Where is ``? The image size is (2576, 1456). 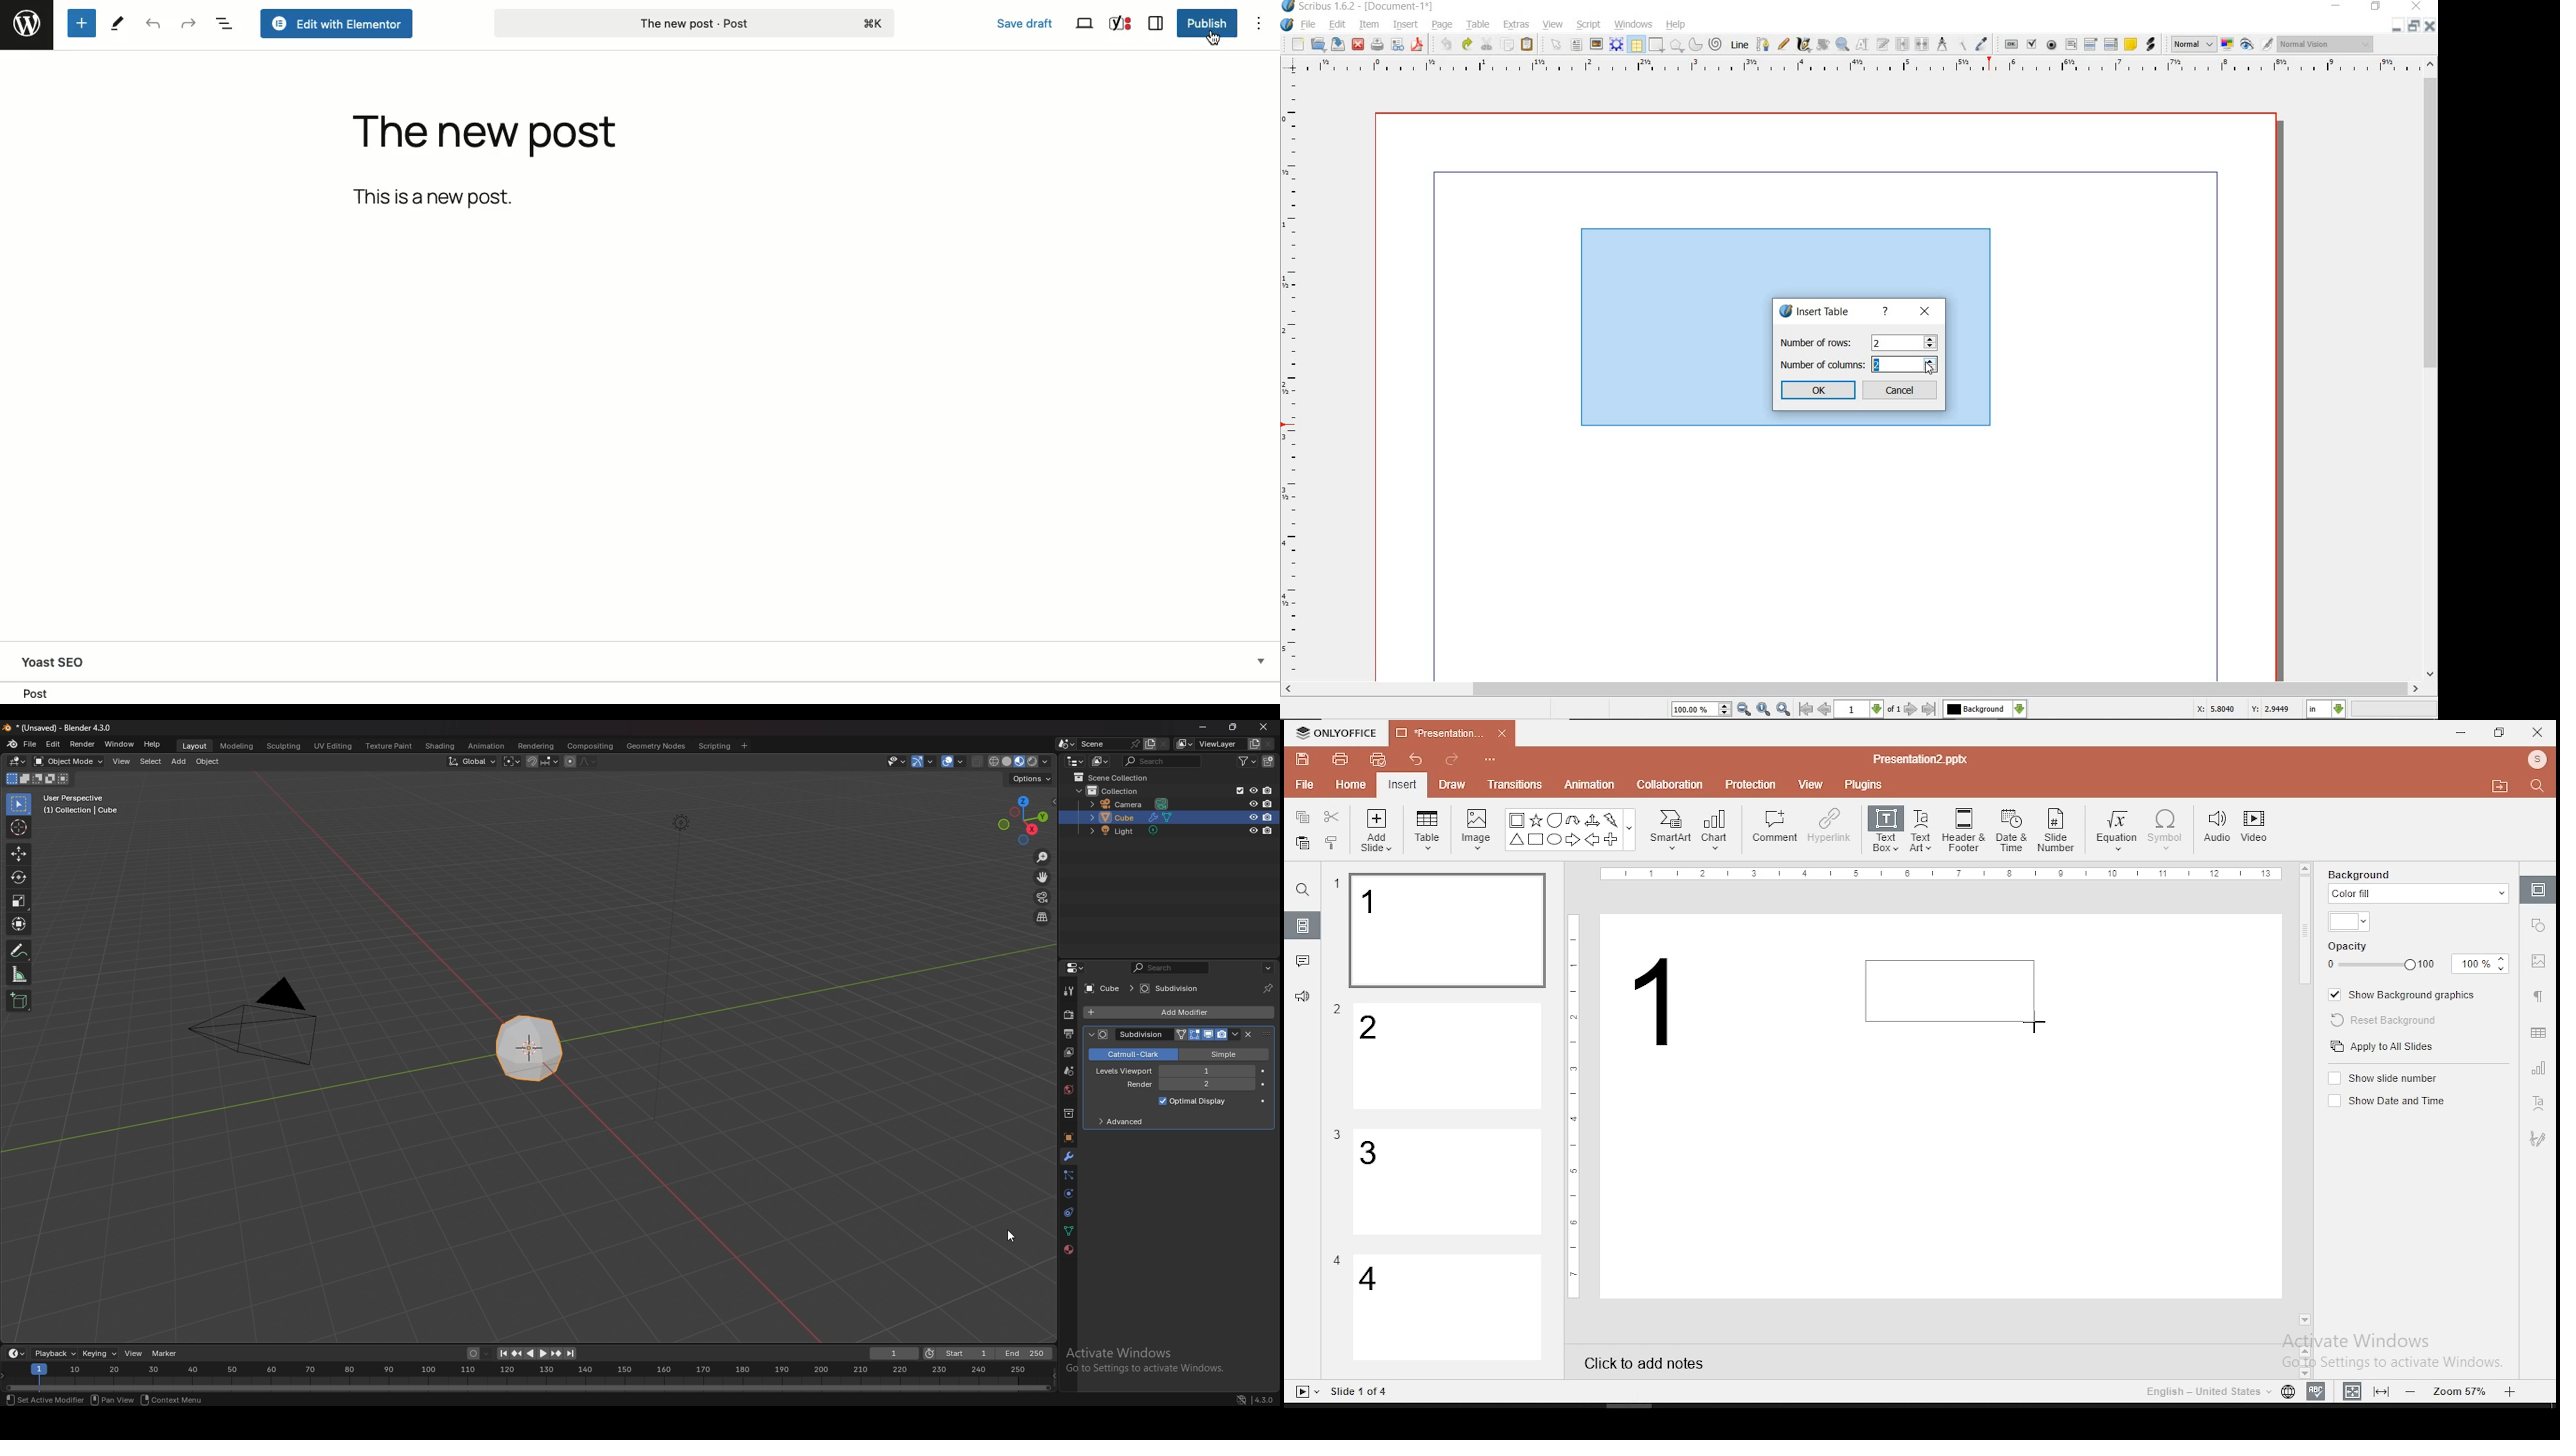  is located at coordinates (1920, 758).